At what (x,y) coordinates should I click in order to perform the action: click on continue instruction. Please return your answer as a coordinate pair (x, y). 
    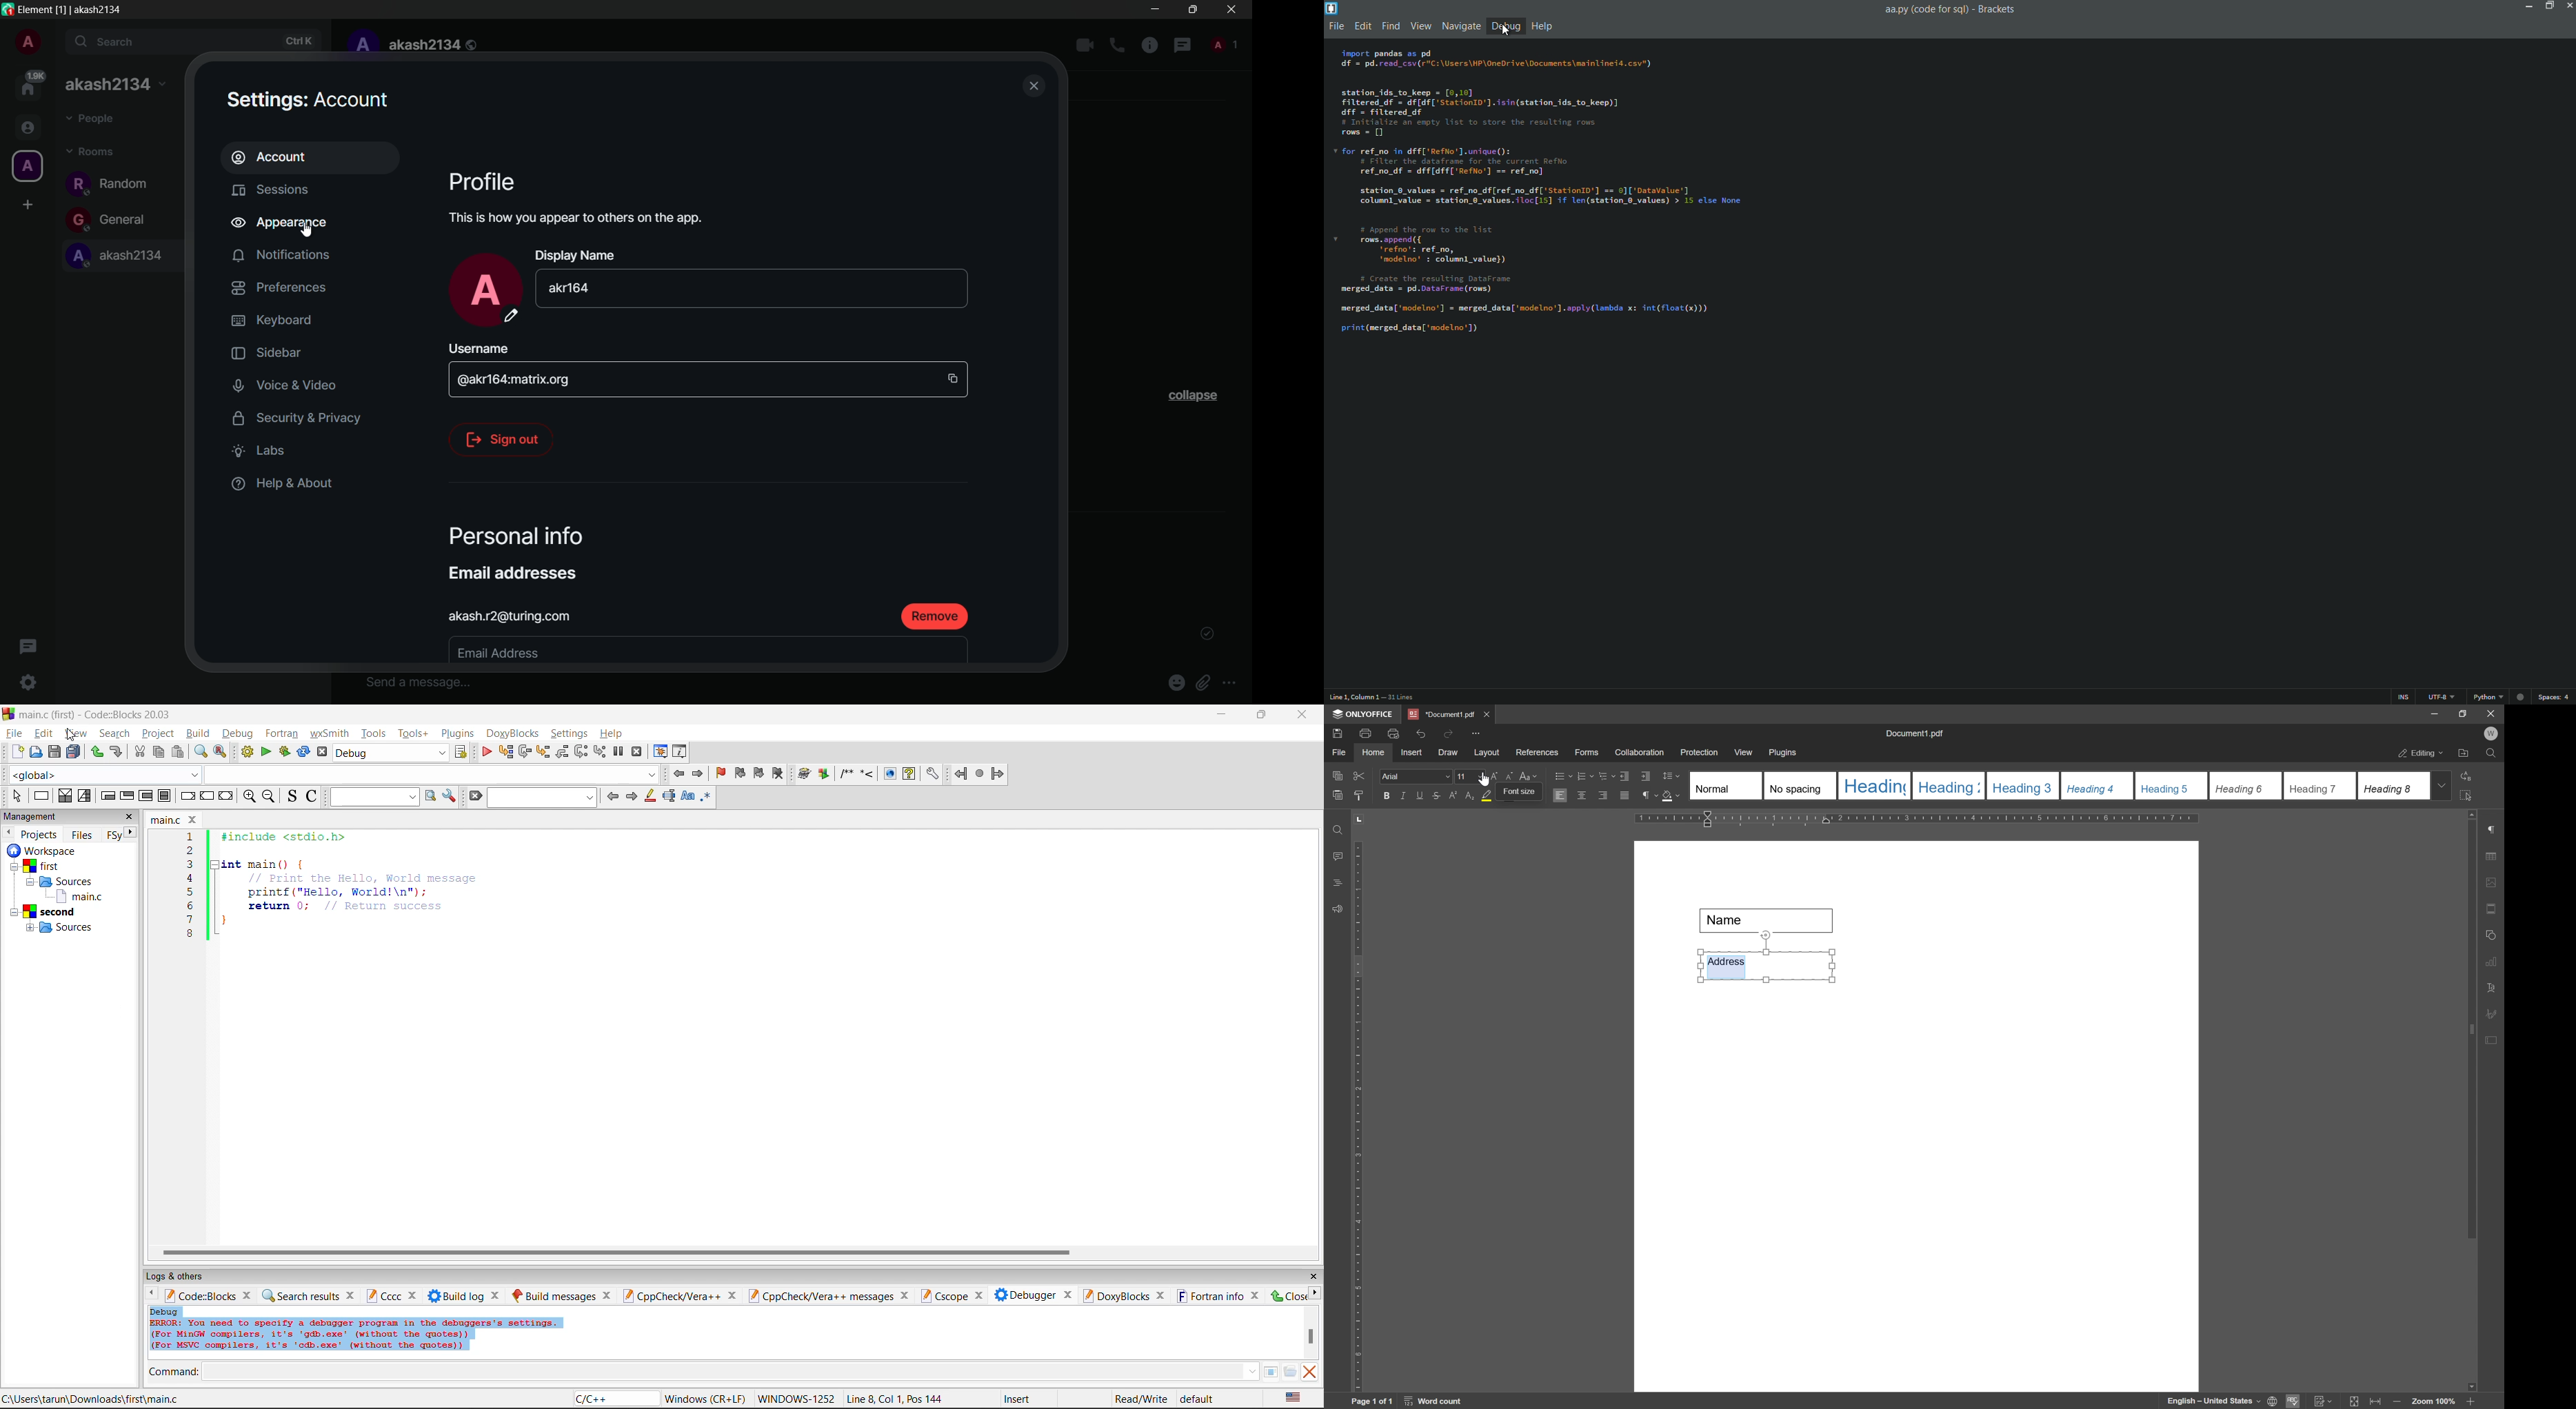
    Looking at the image, I should click on (207, 795).